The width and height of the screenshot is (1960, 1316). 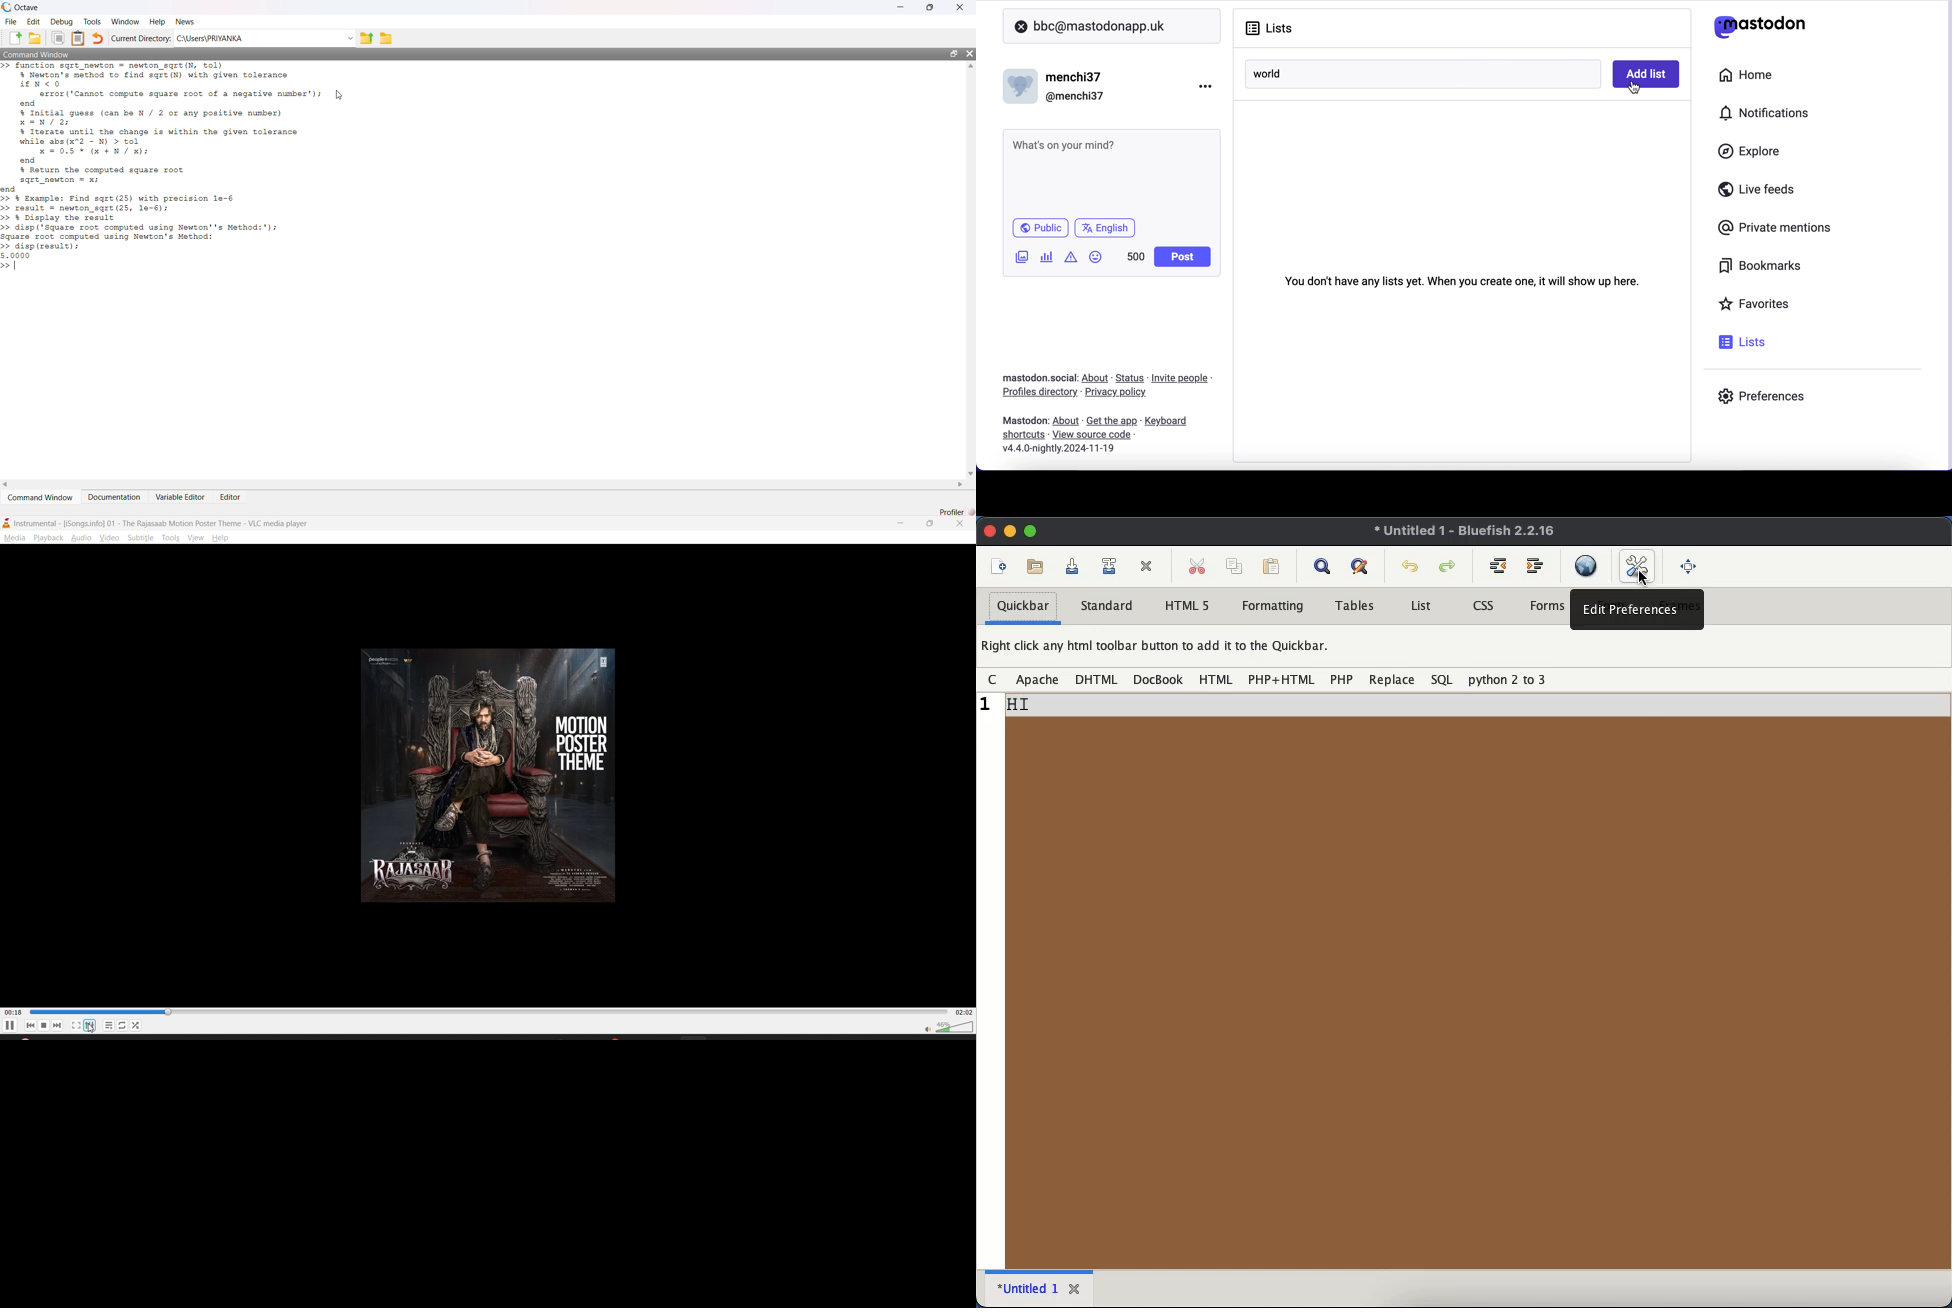 I want to click on Command Window, so click(x=43, y=498).